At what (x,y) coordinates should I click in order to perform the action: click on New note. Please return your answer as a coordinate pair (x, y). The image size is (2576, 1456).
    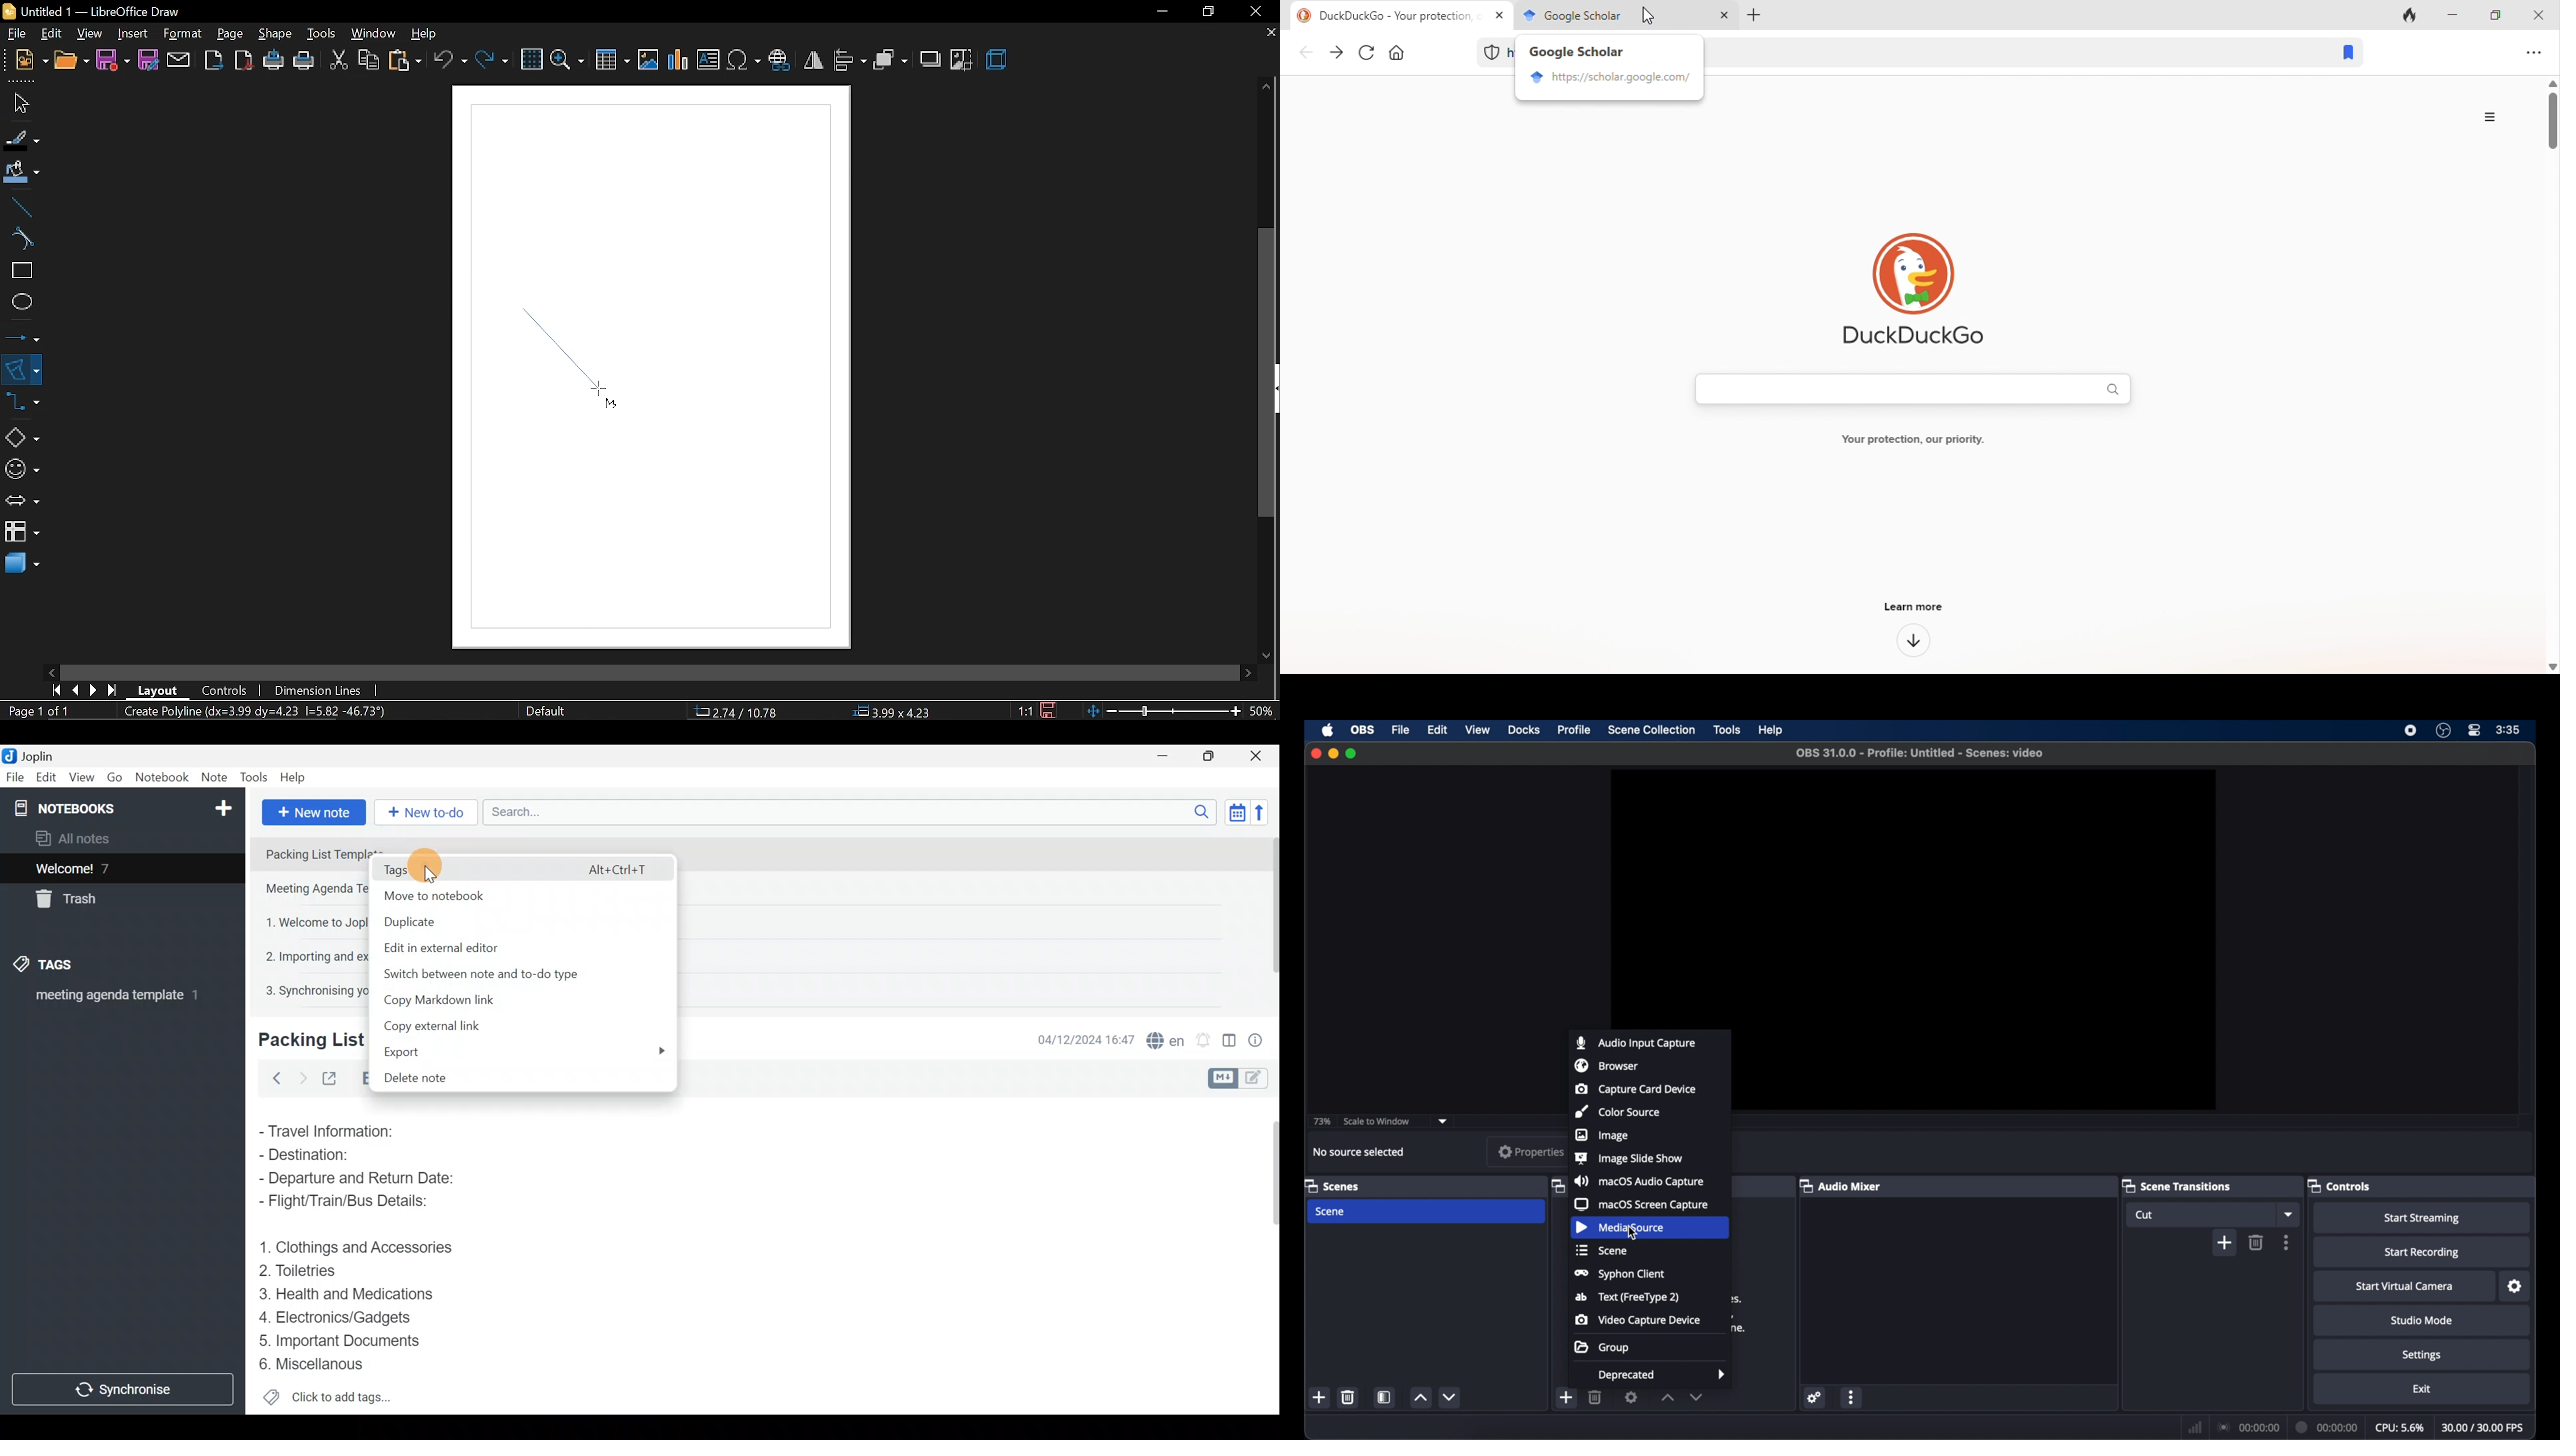
    Looking at the image, I should click on (313, 811).